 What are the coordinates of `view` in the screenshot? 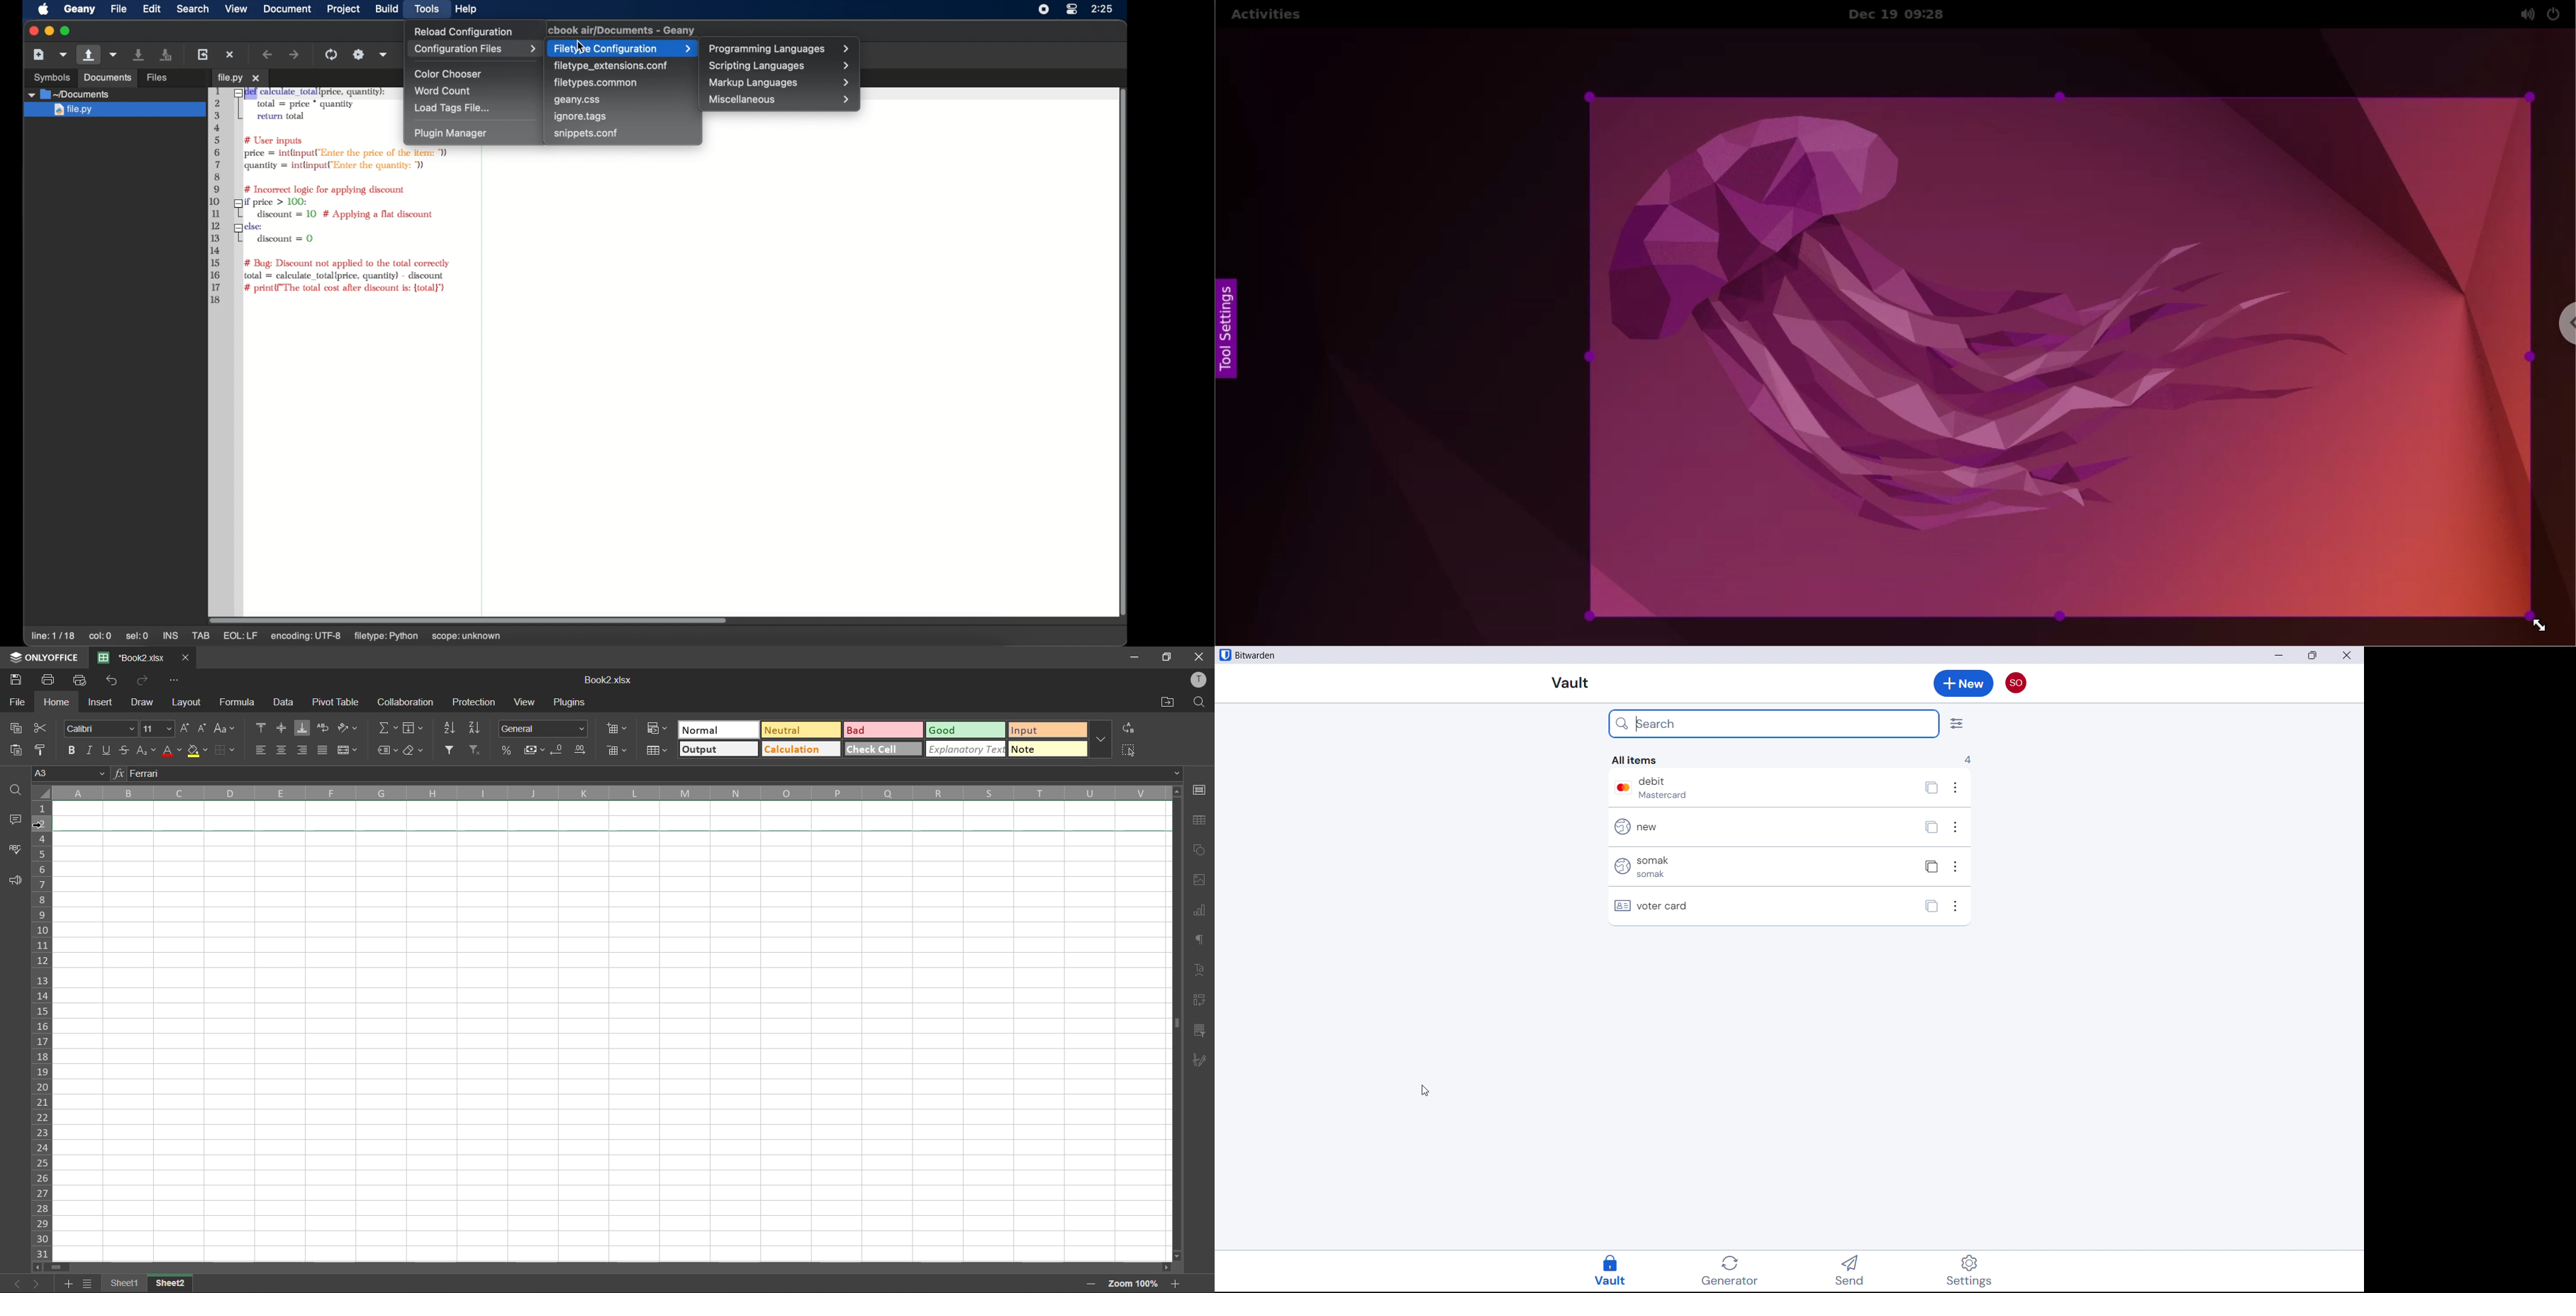 It's located at (524, 702).